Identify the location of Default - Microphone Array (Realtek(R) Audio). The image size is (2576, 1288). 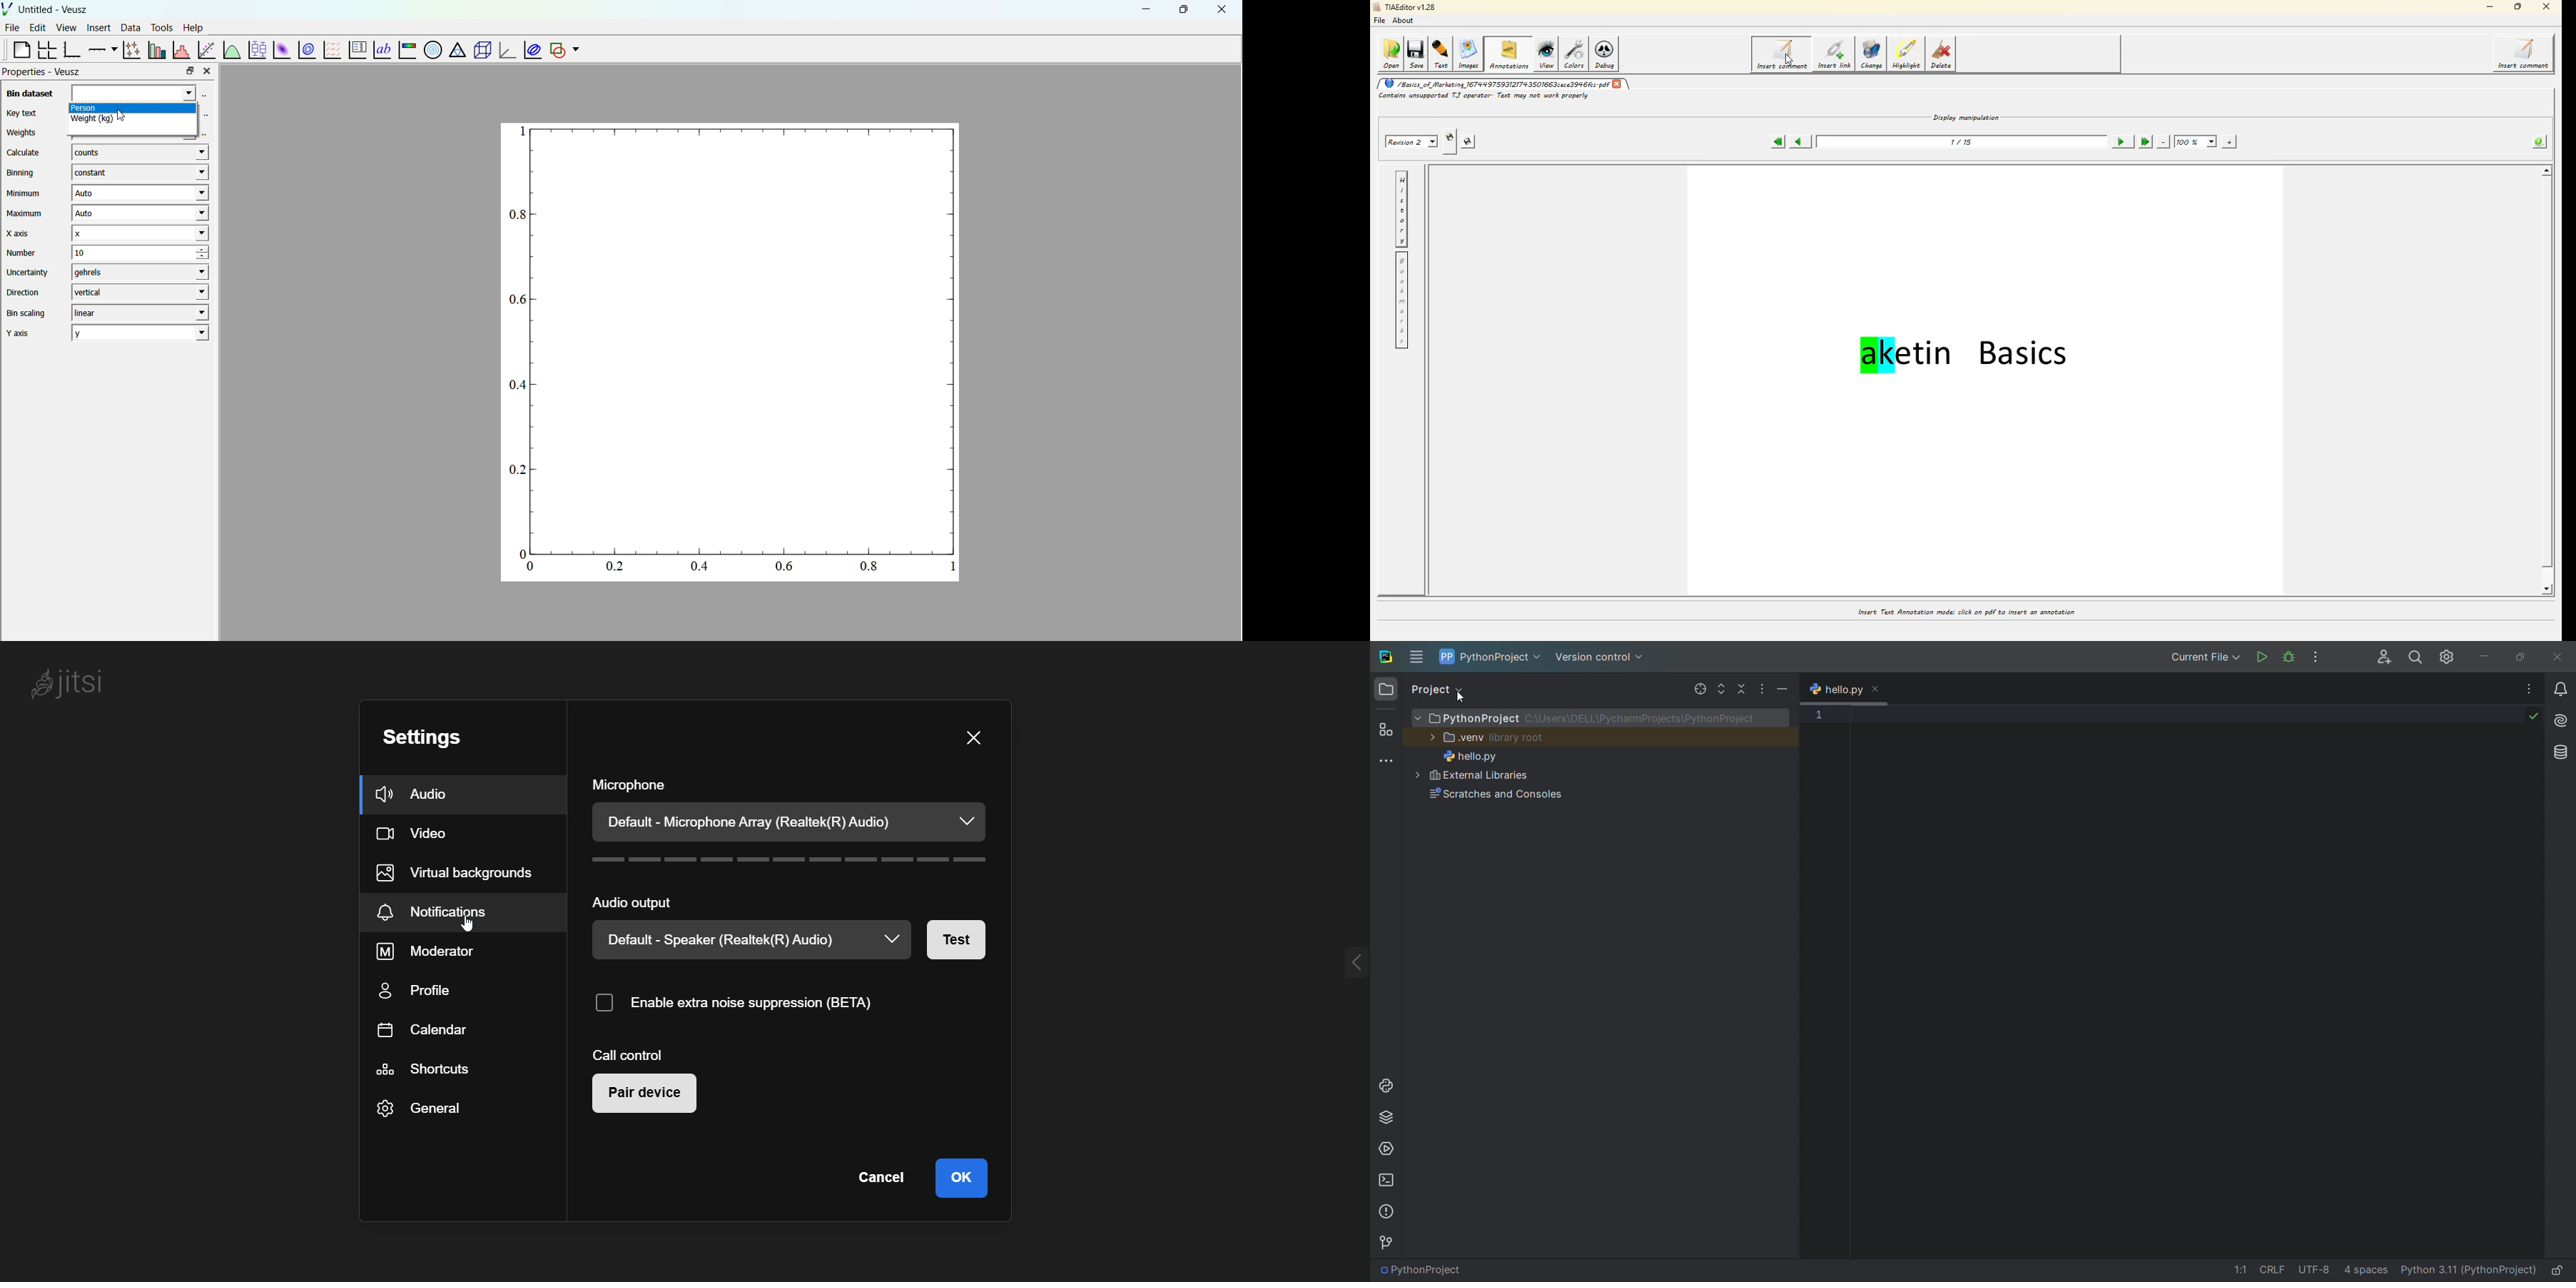
(750, 821).